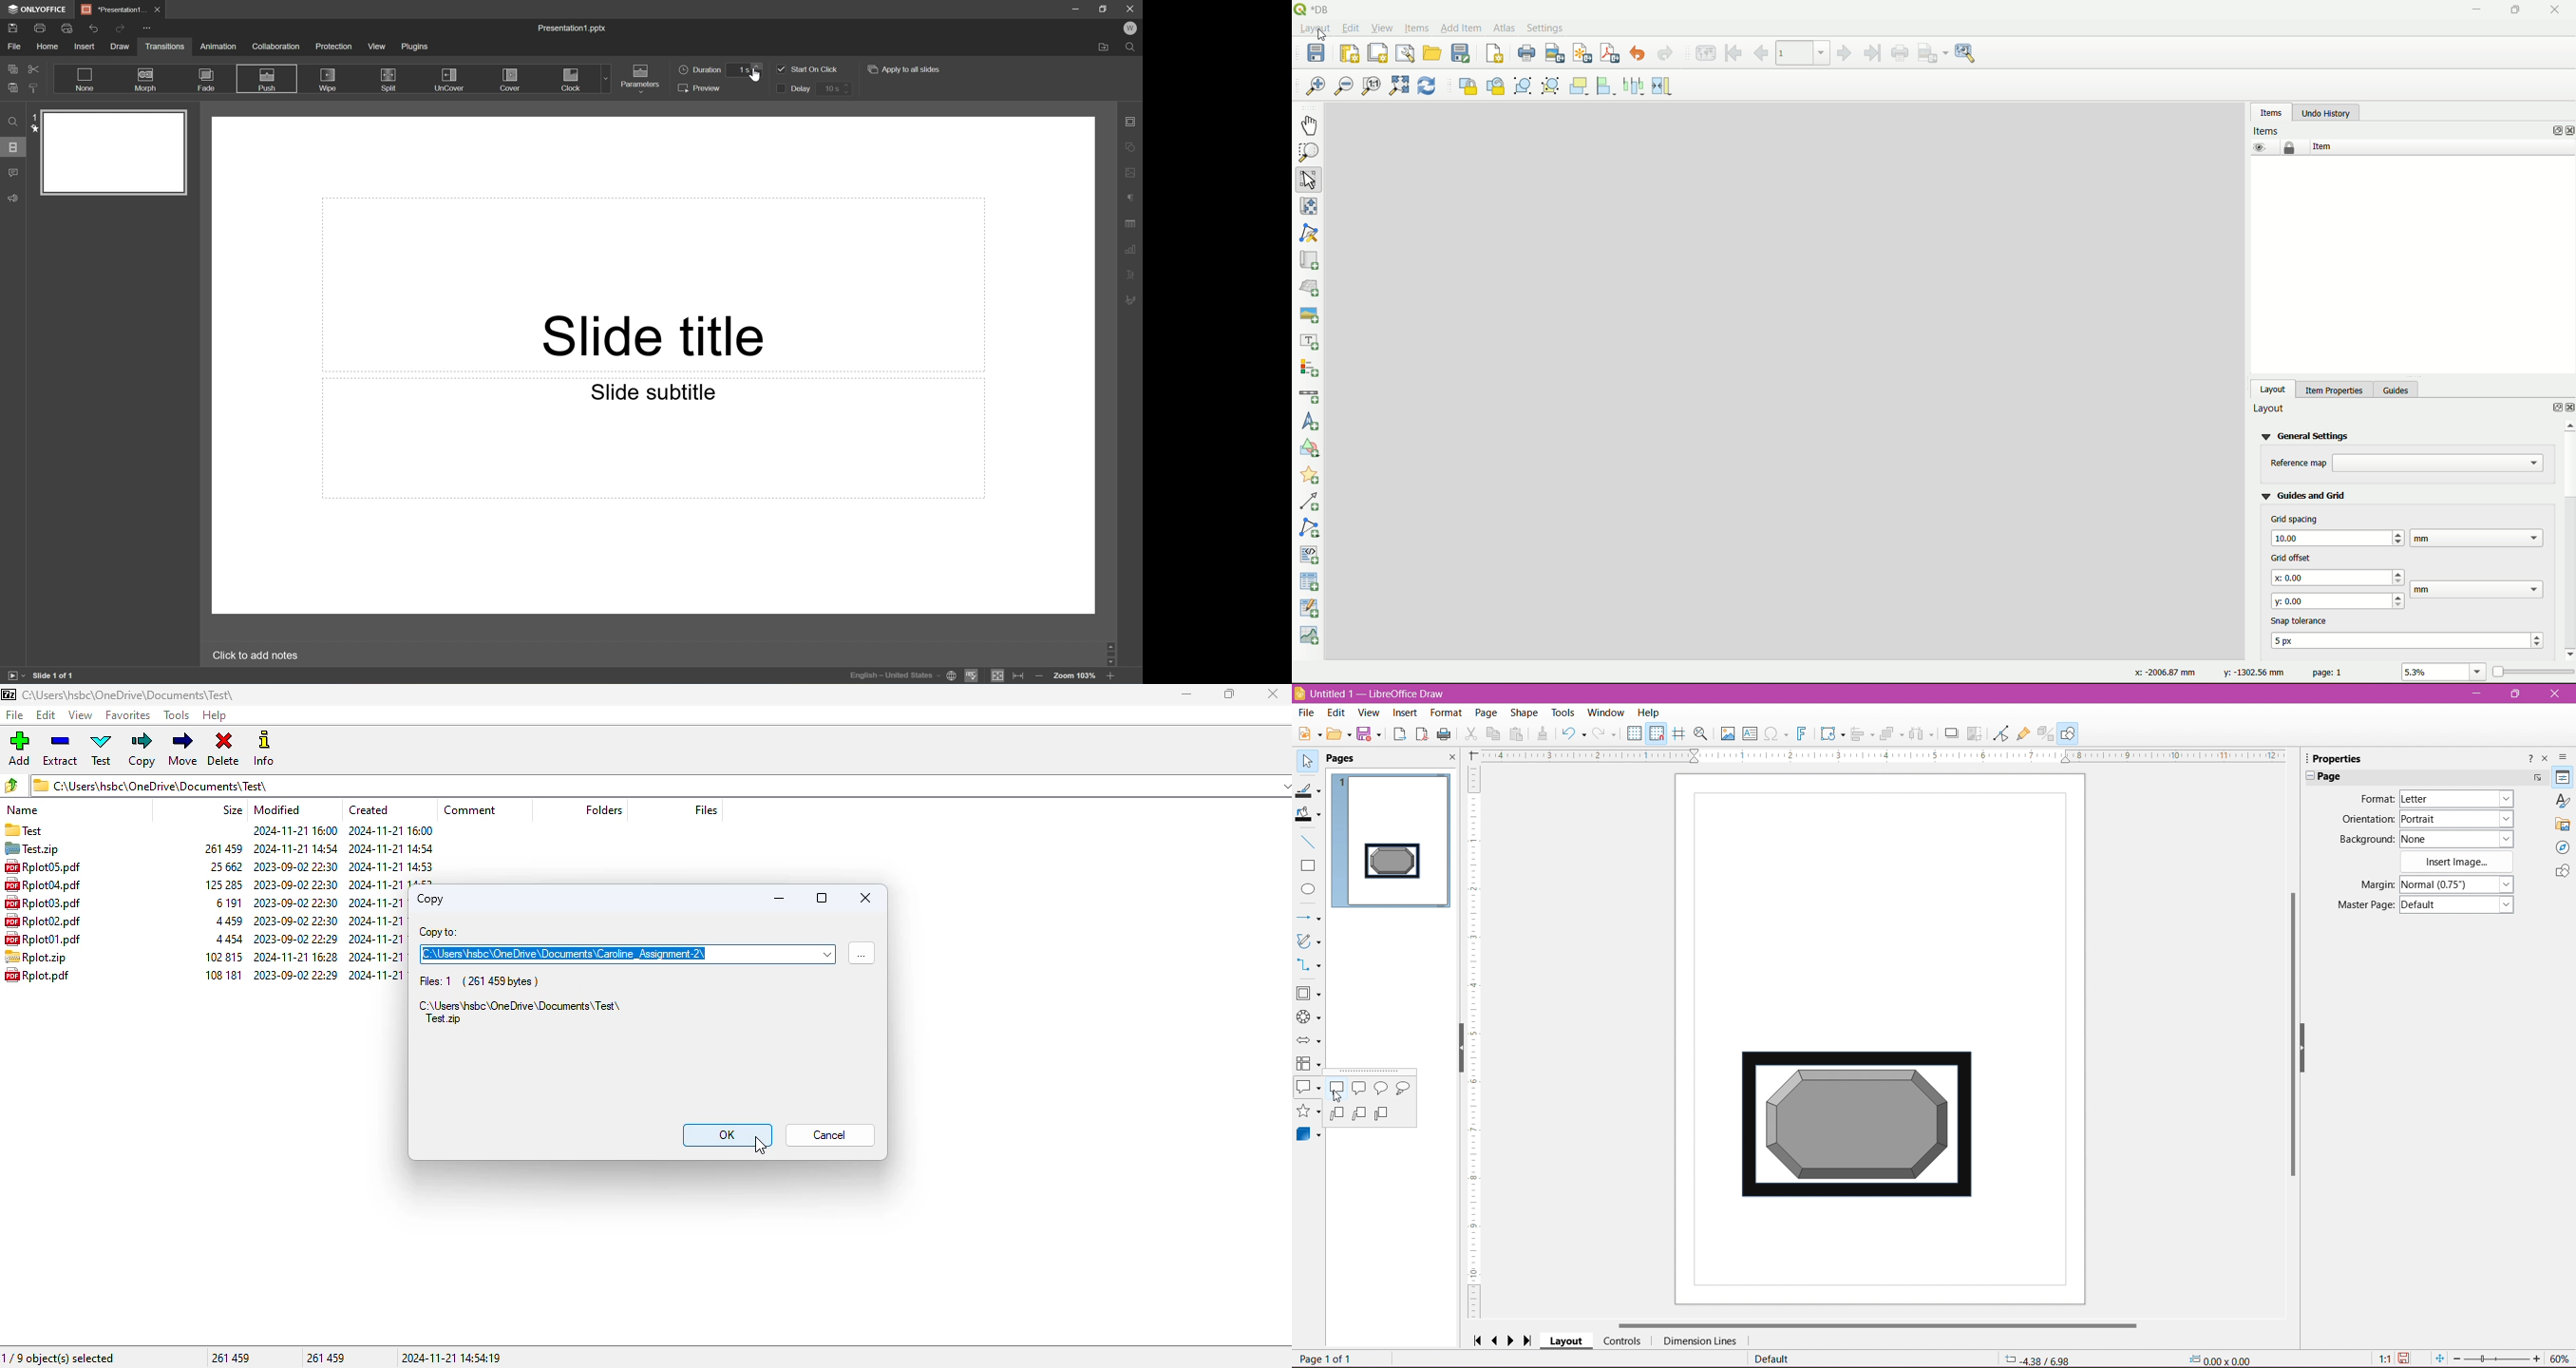 The image size is (2576, 1372). Describe the element at coordinates (295, 902) in the screenshot. I see `modified date & time` at that location.